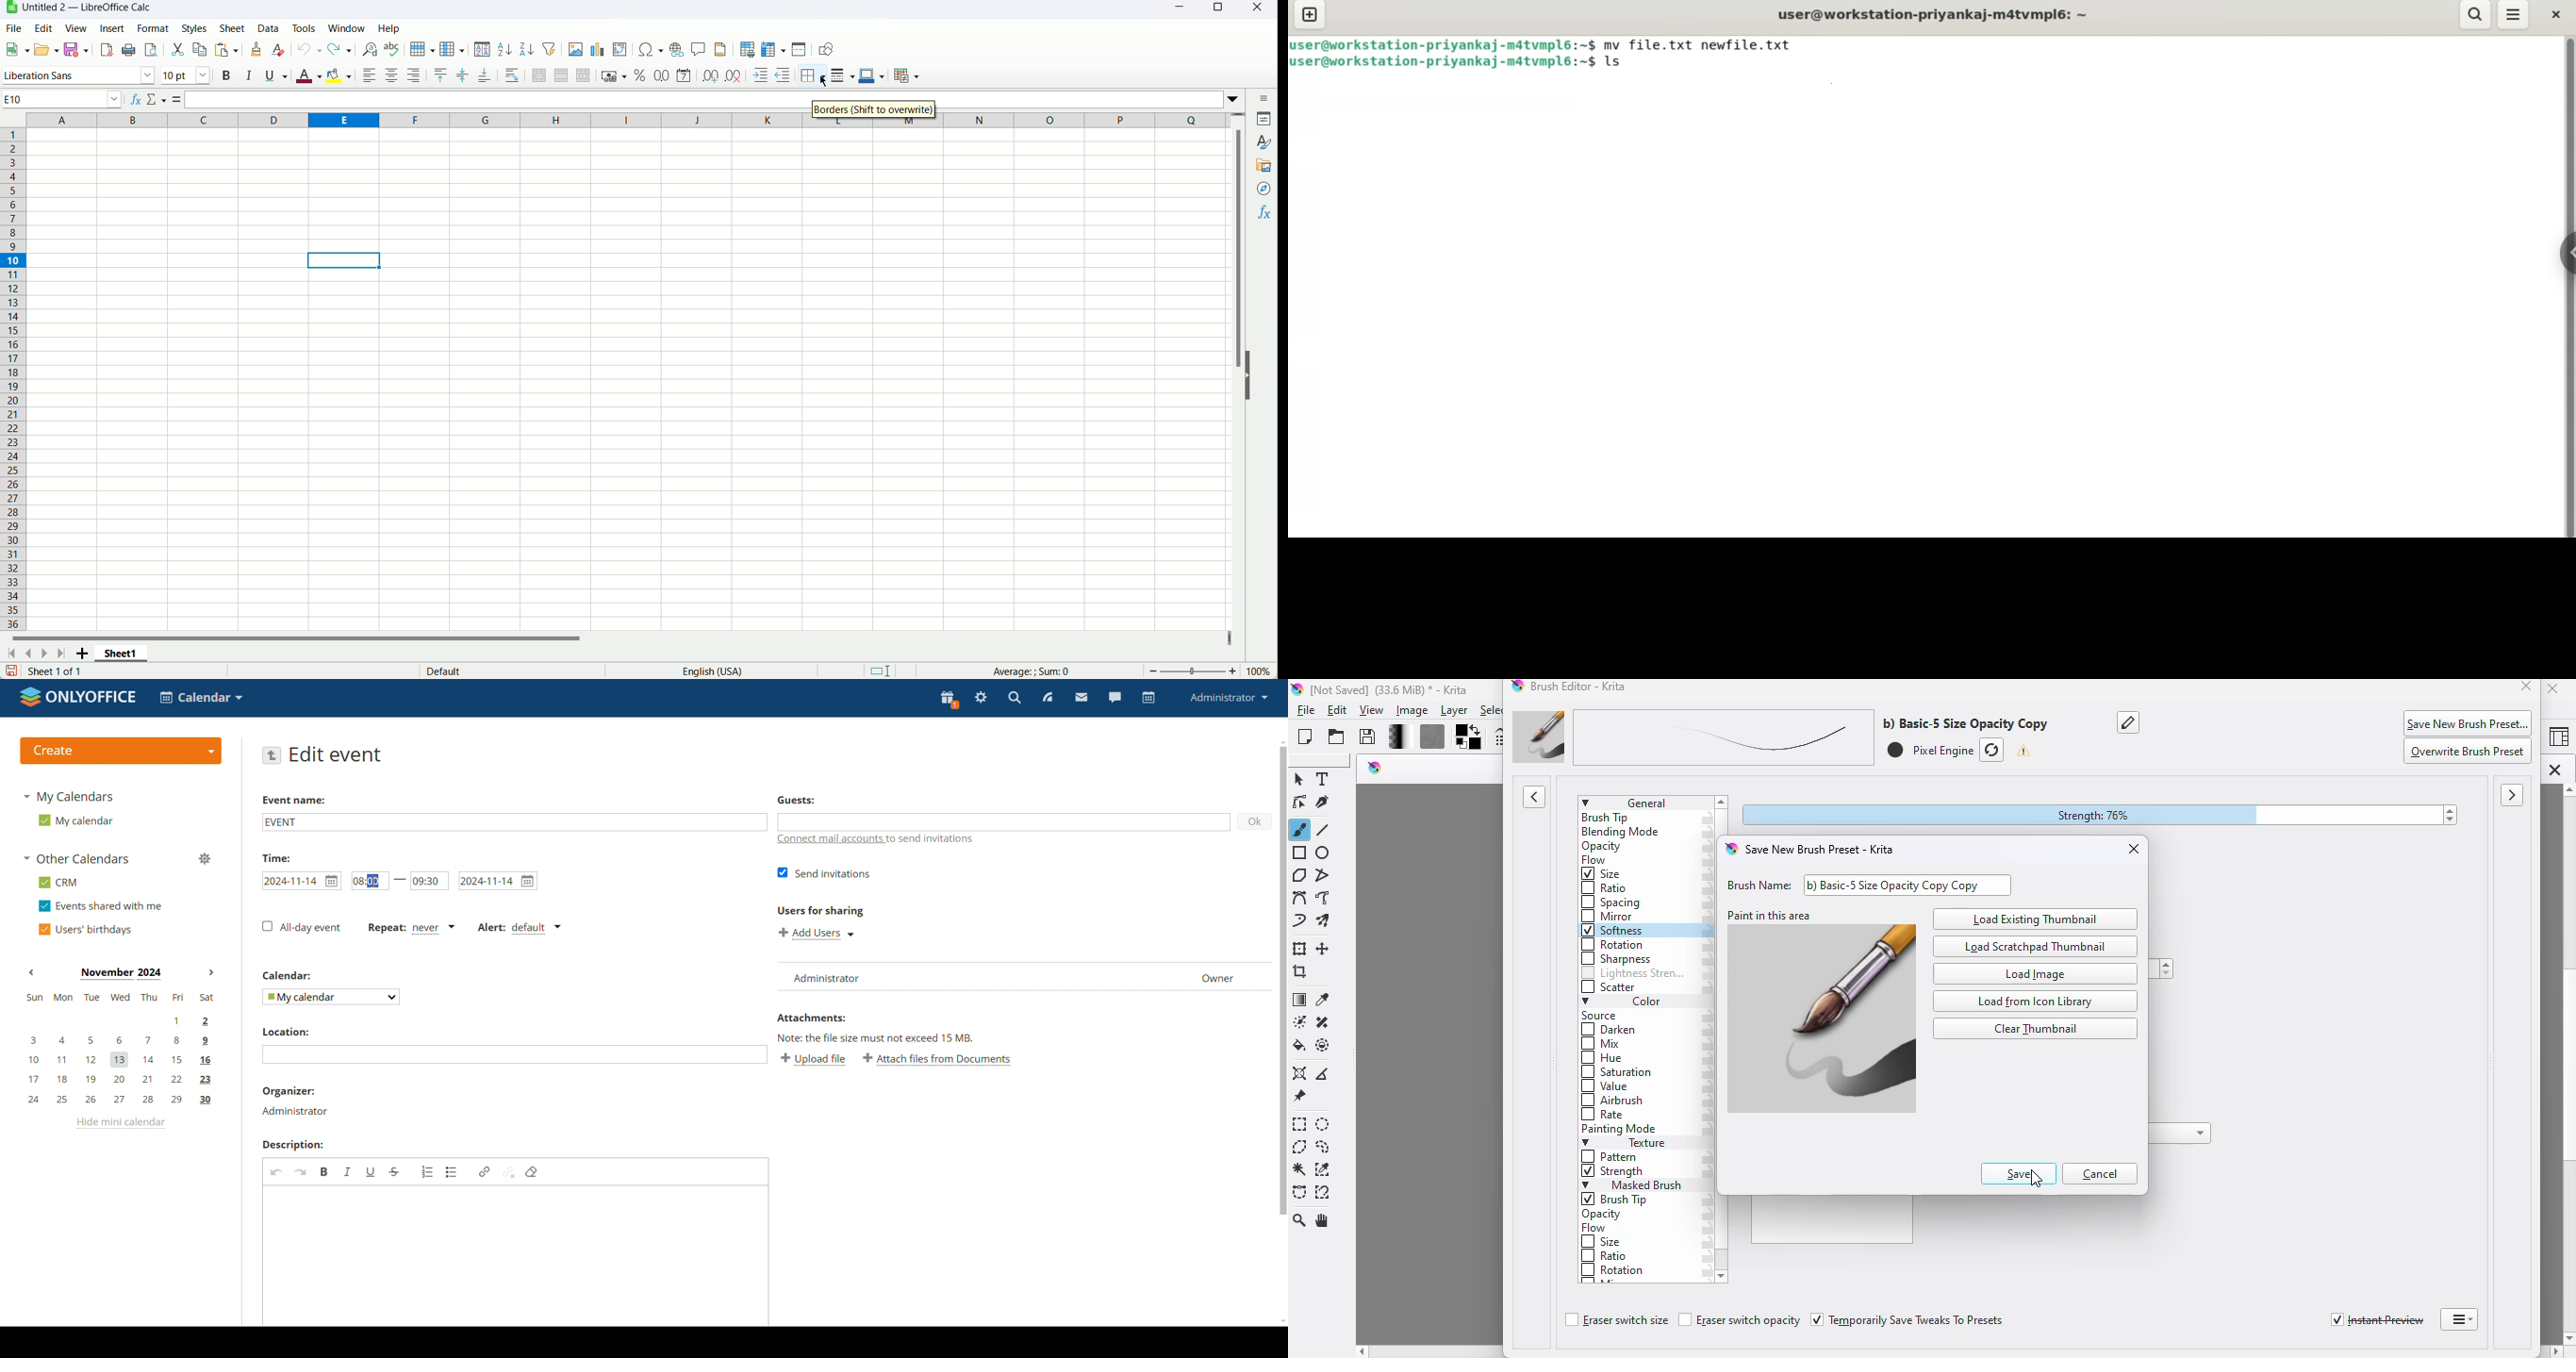  What do you see at coordinates (1326, 830) in the screenshot?
I see `line tool` at bounding box center [1326, 830].